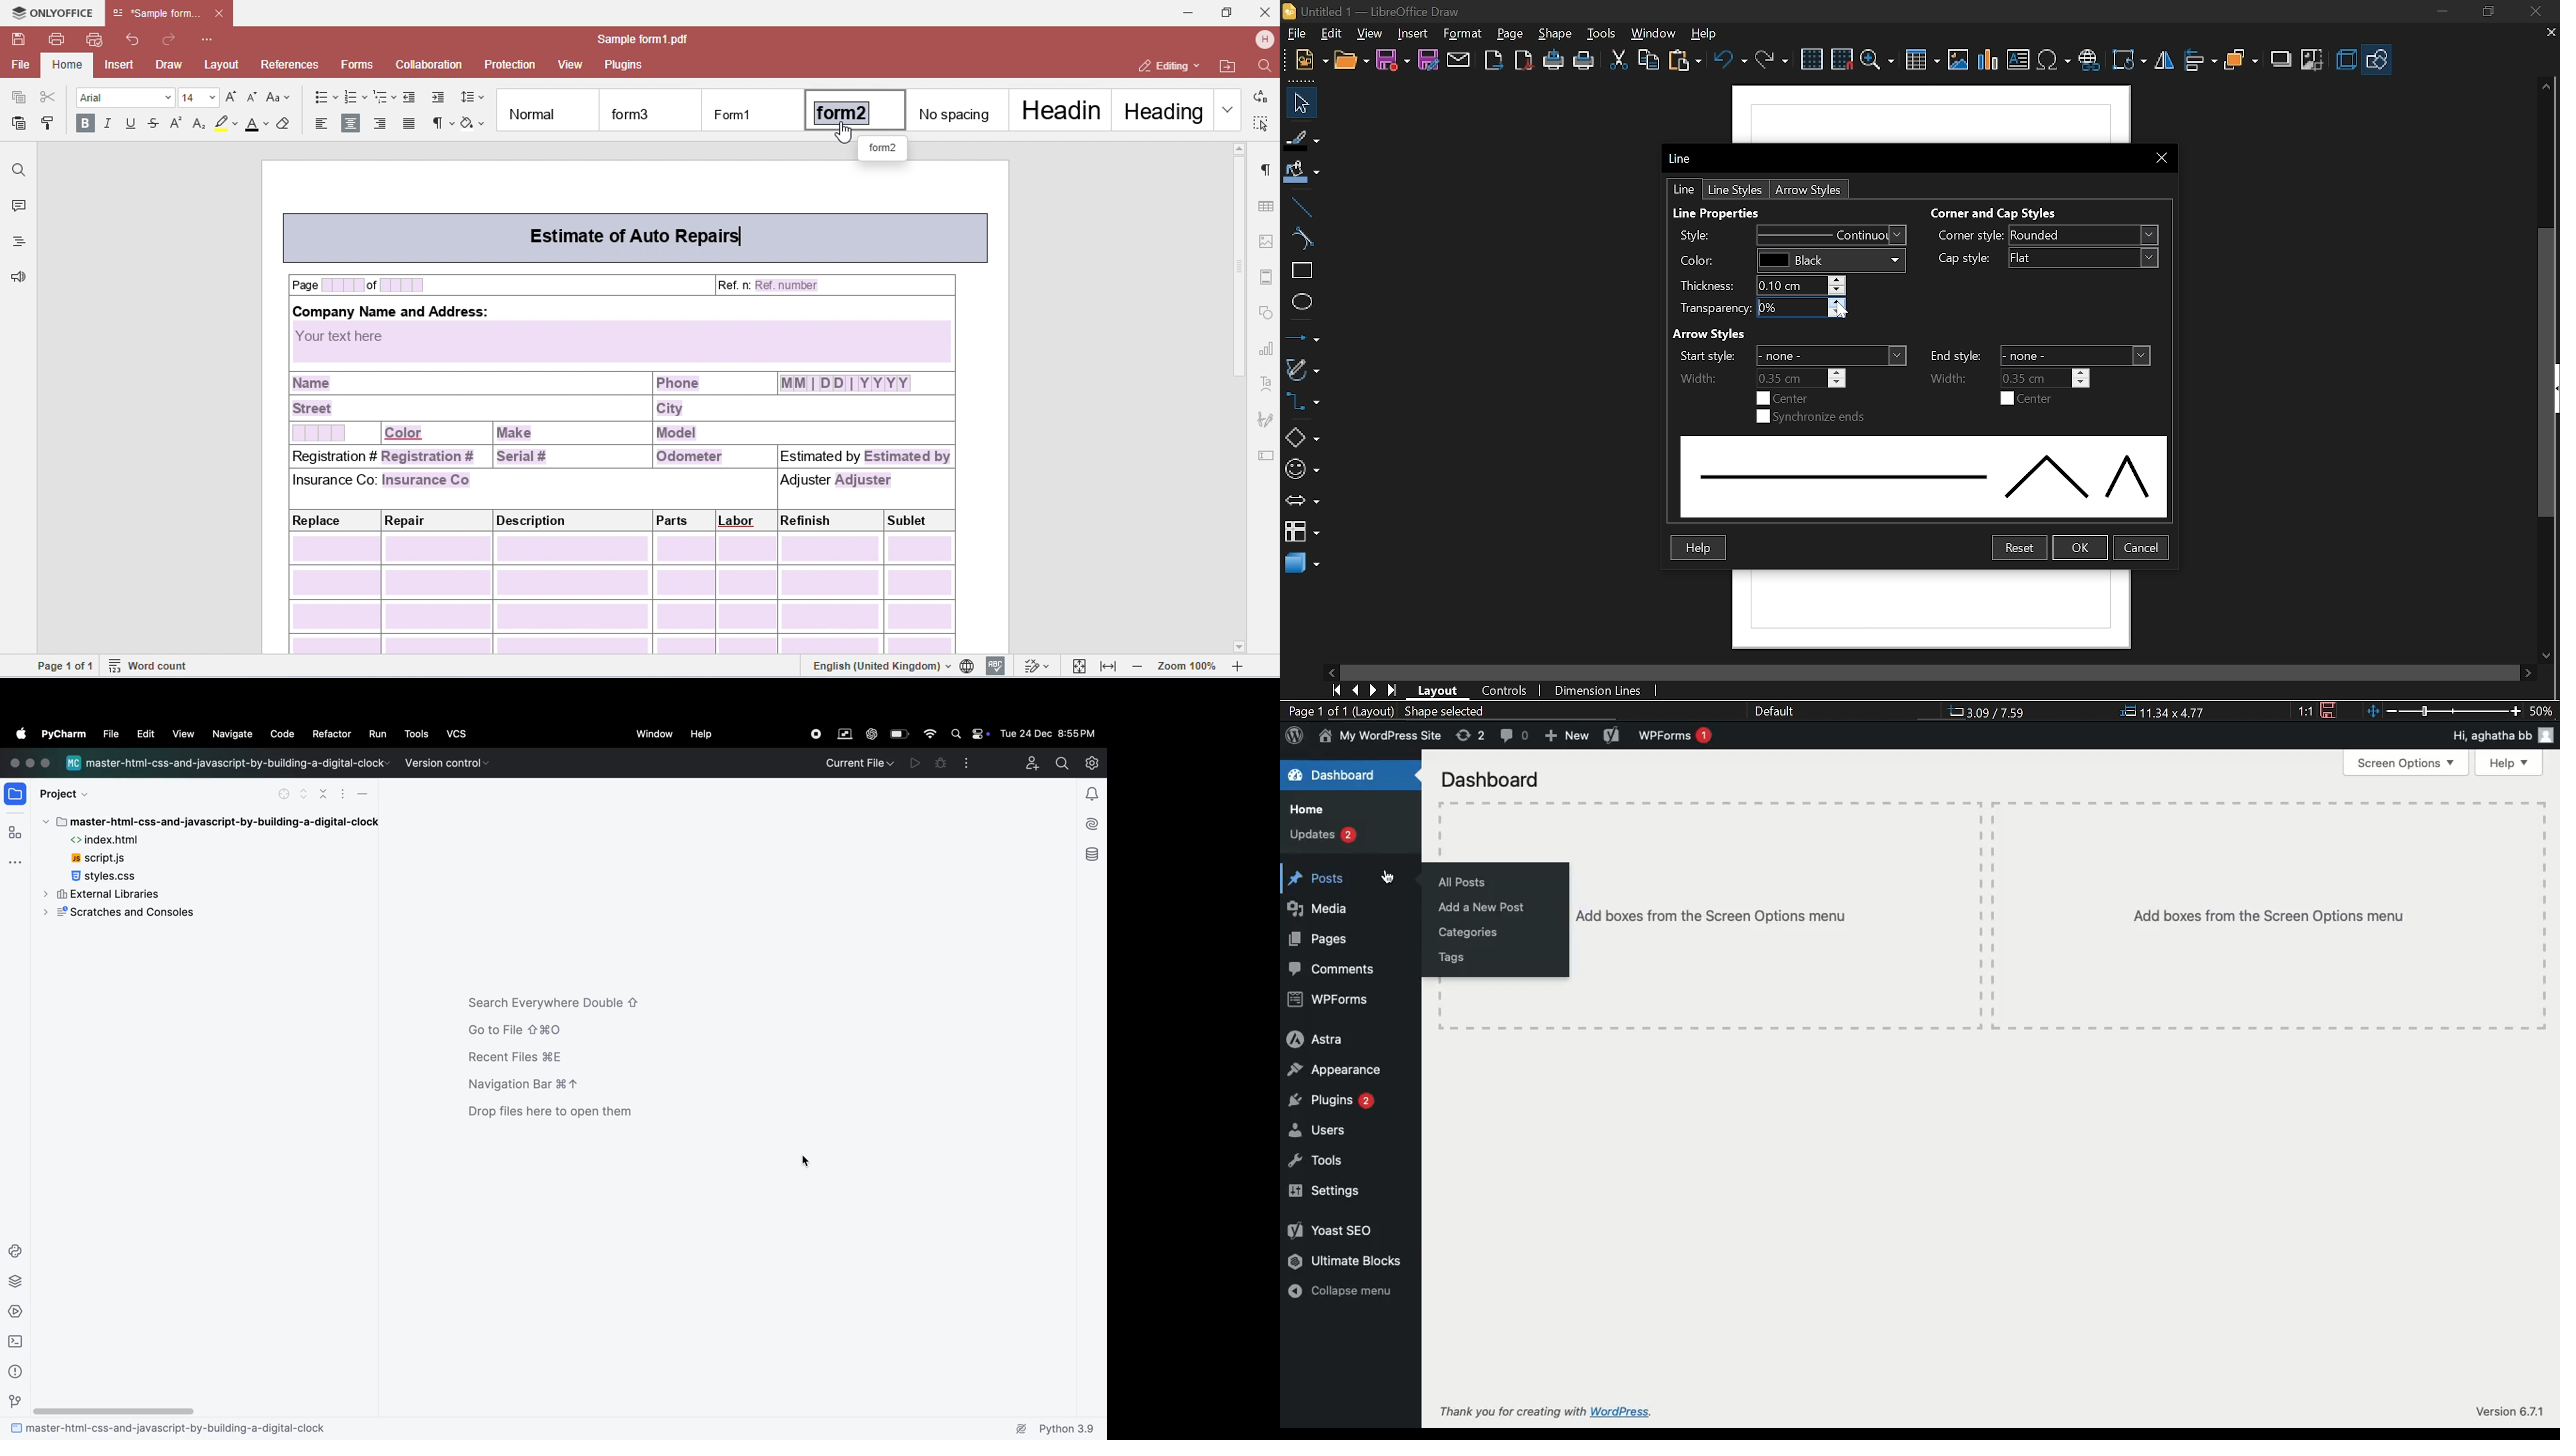 The image size is (2576, 1456). I want to click on line, so click(1300, 208).